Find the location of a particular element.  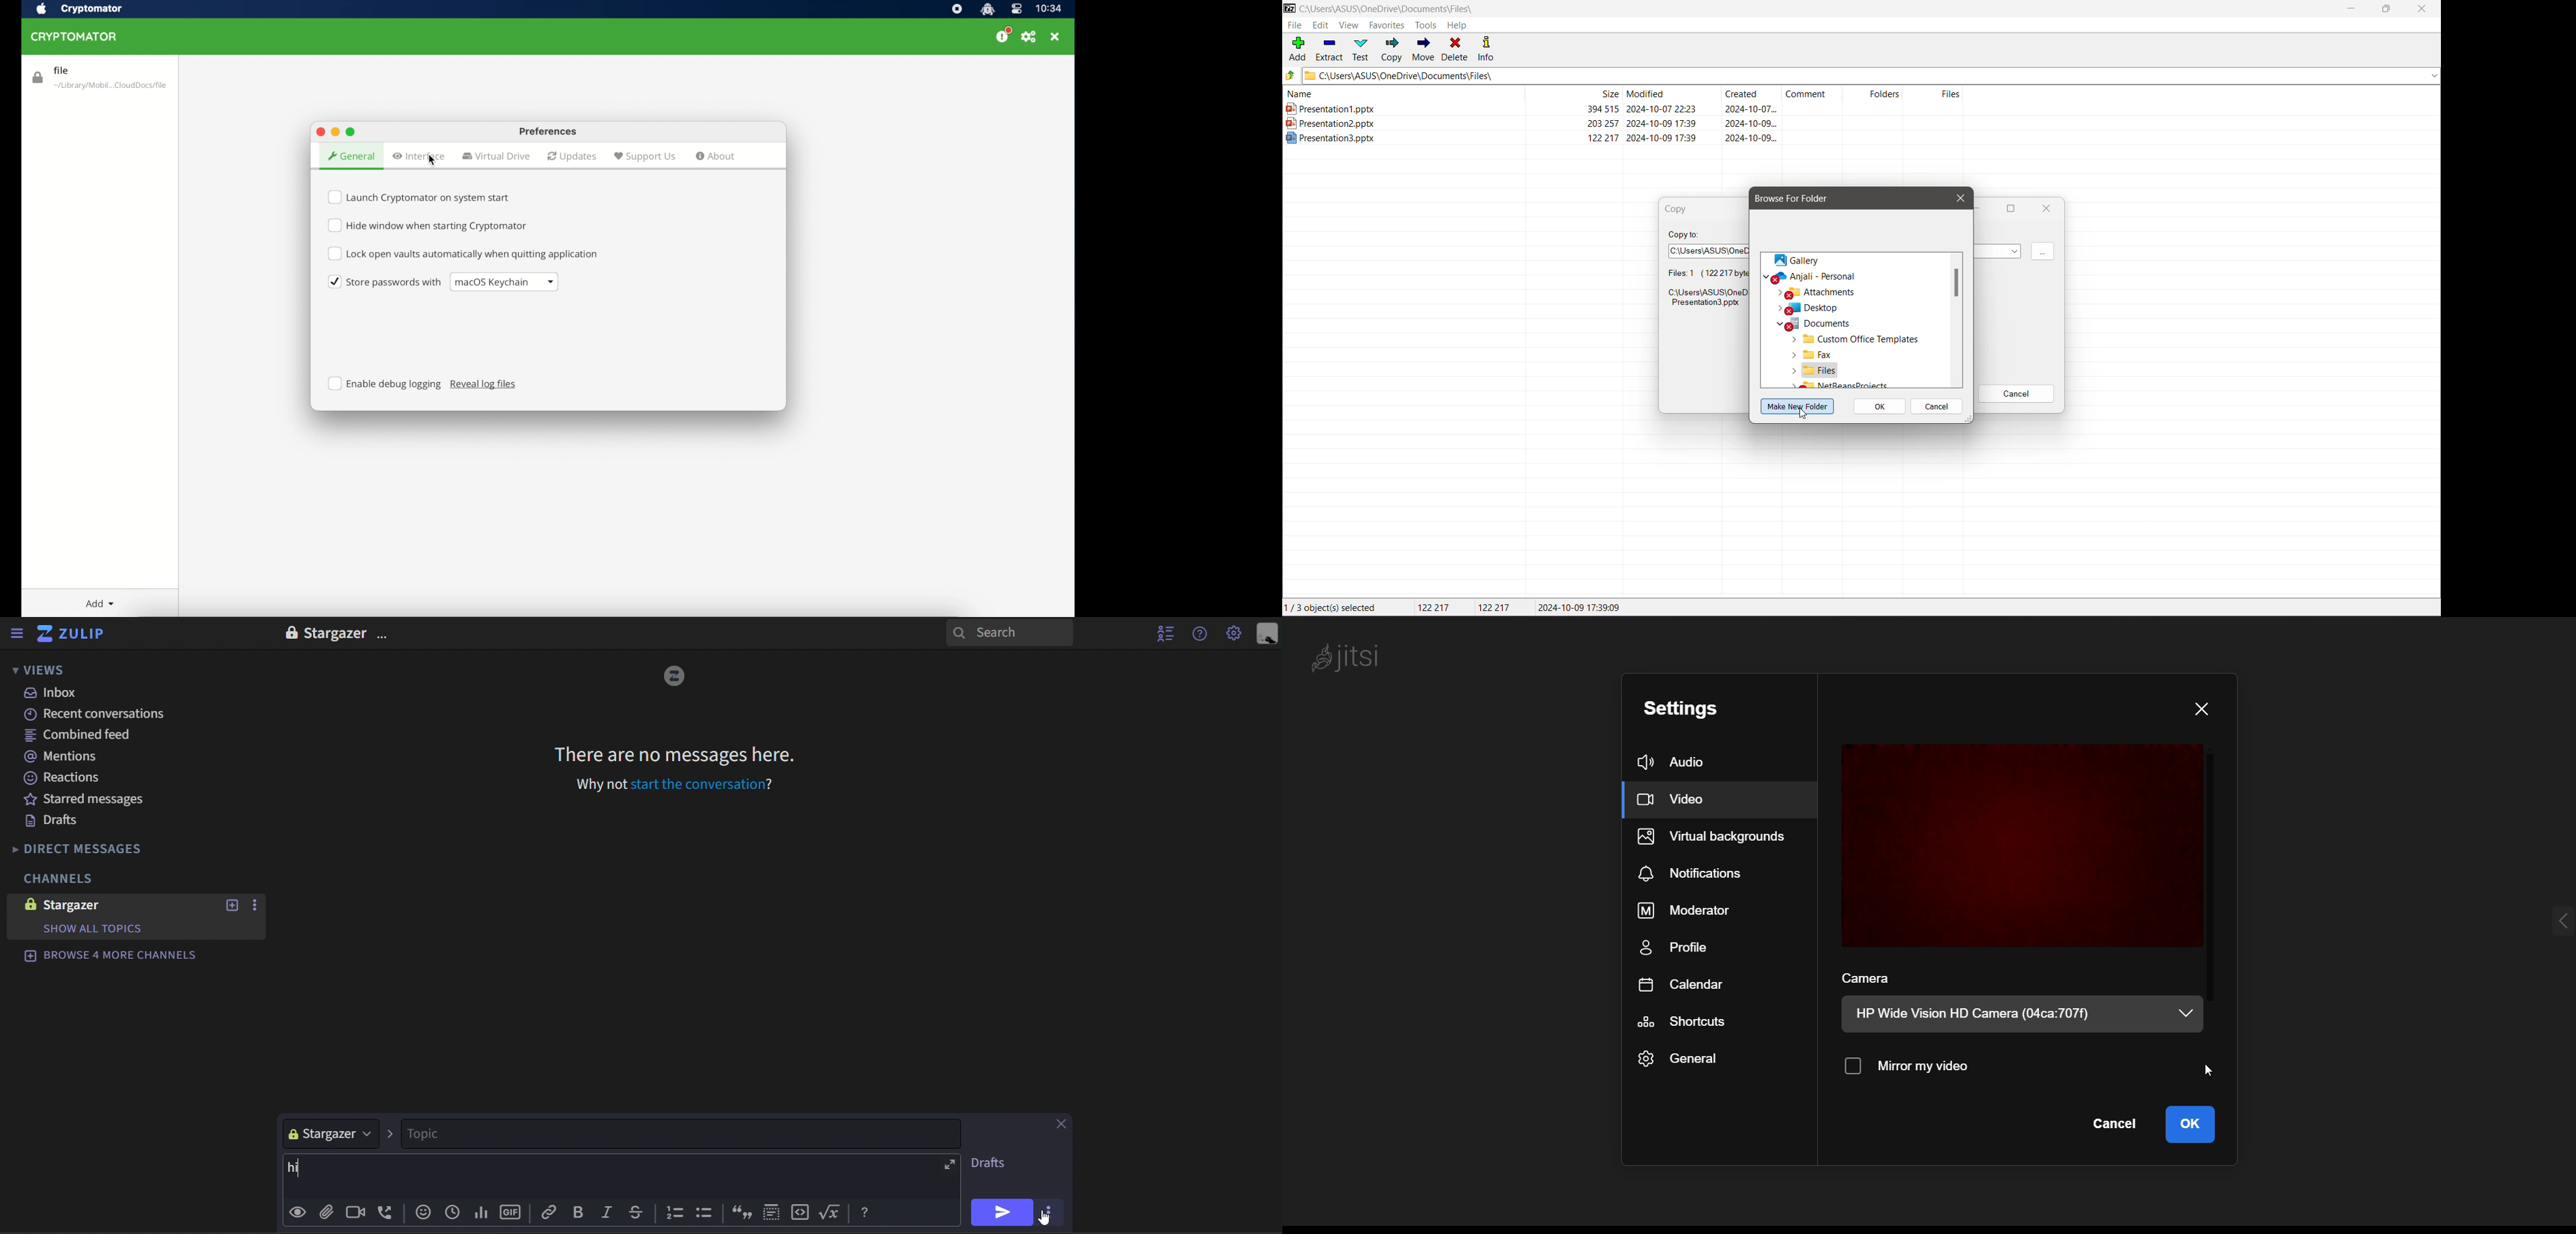

Restore Down is located at coordinates (2387, 8).